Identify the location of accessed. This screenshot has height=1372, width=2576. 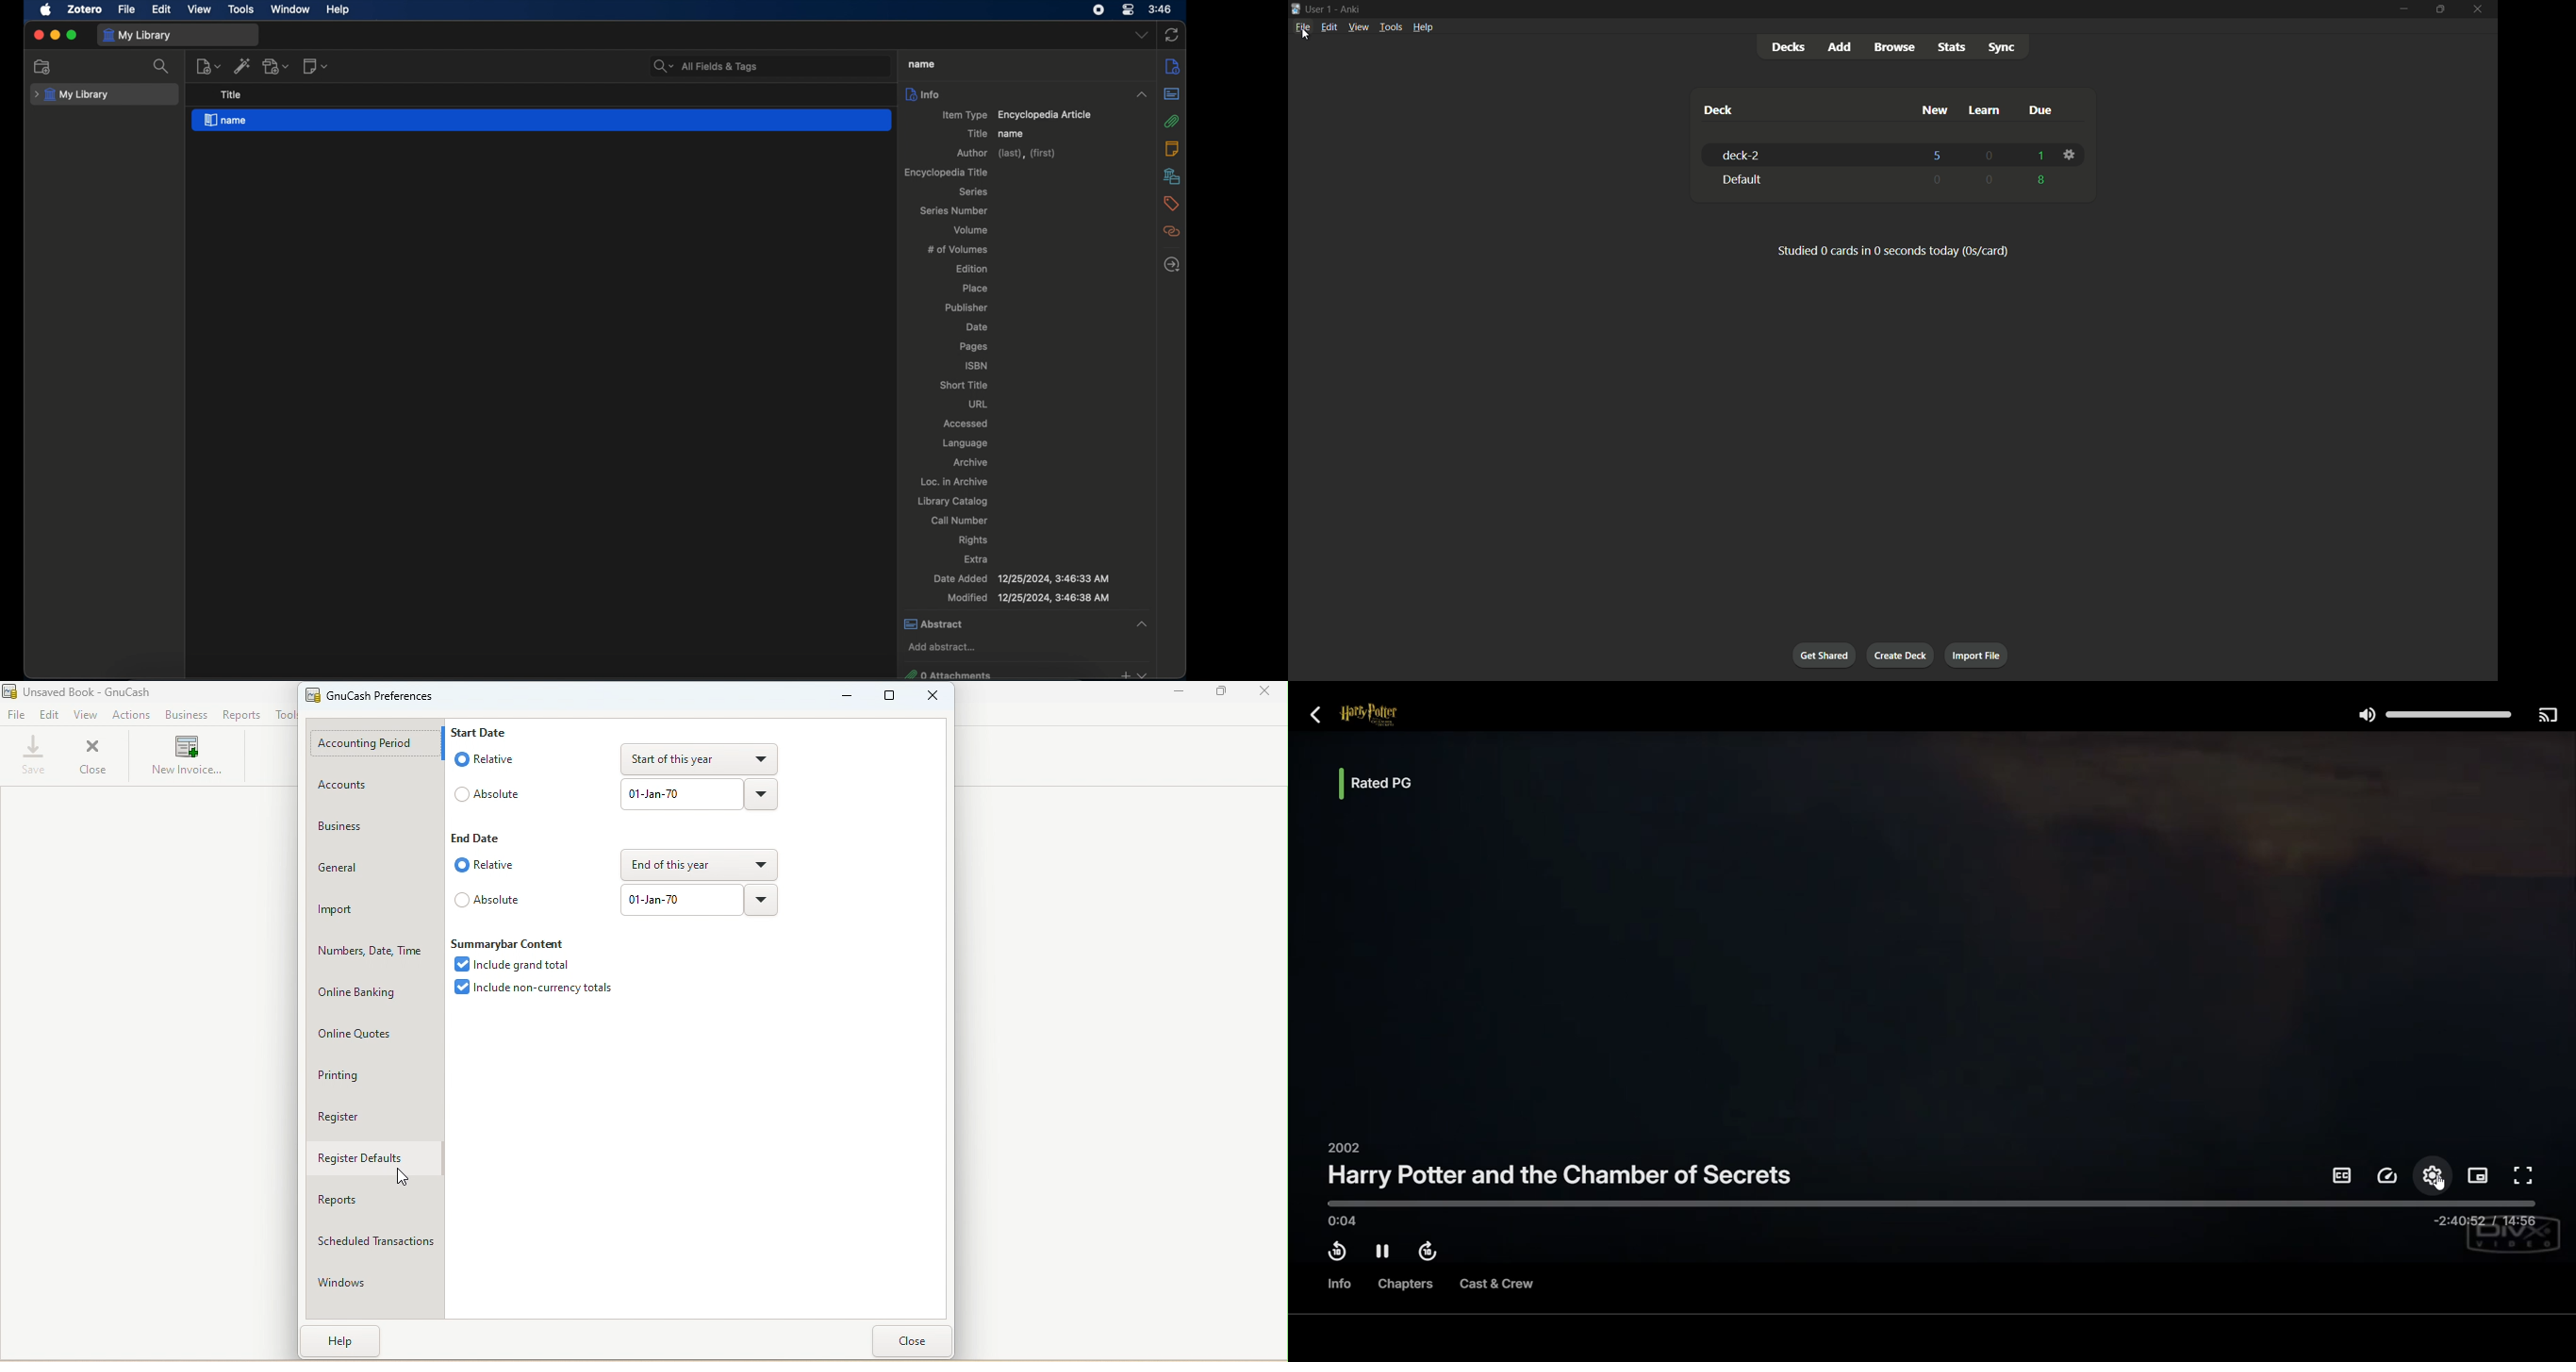
(966, 423).